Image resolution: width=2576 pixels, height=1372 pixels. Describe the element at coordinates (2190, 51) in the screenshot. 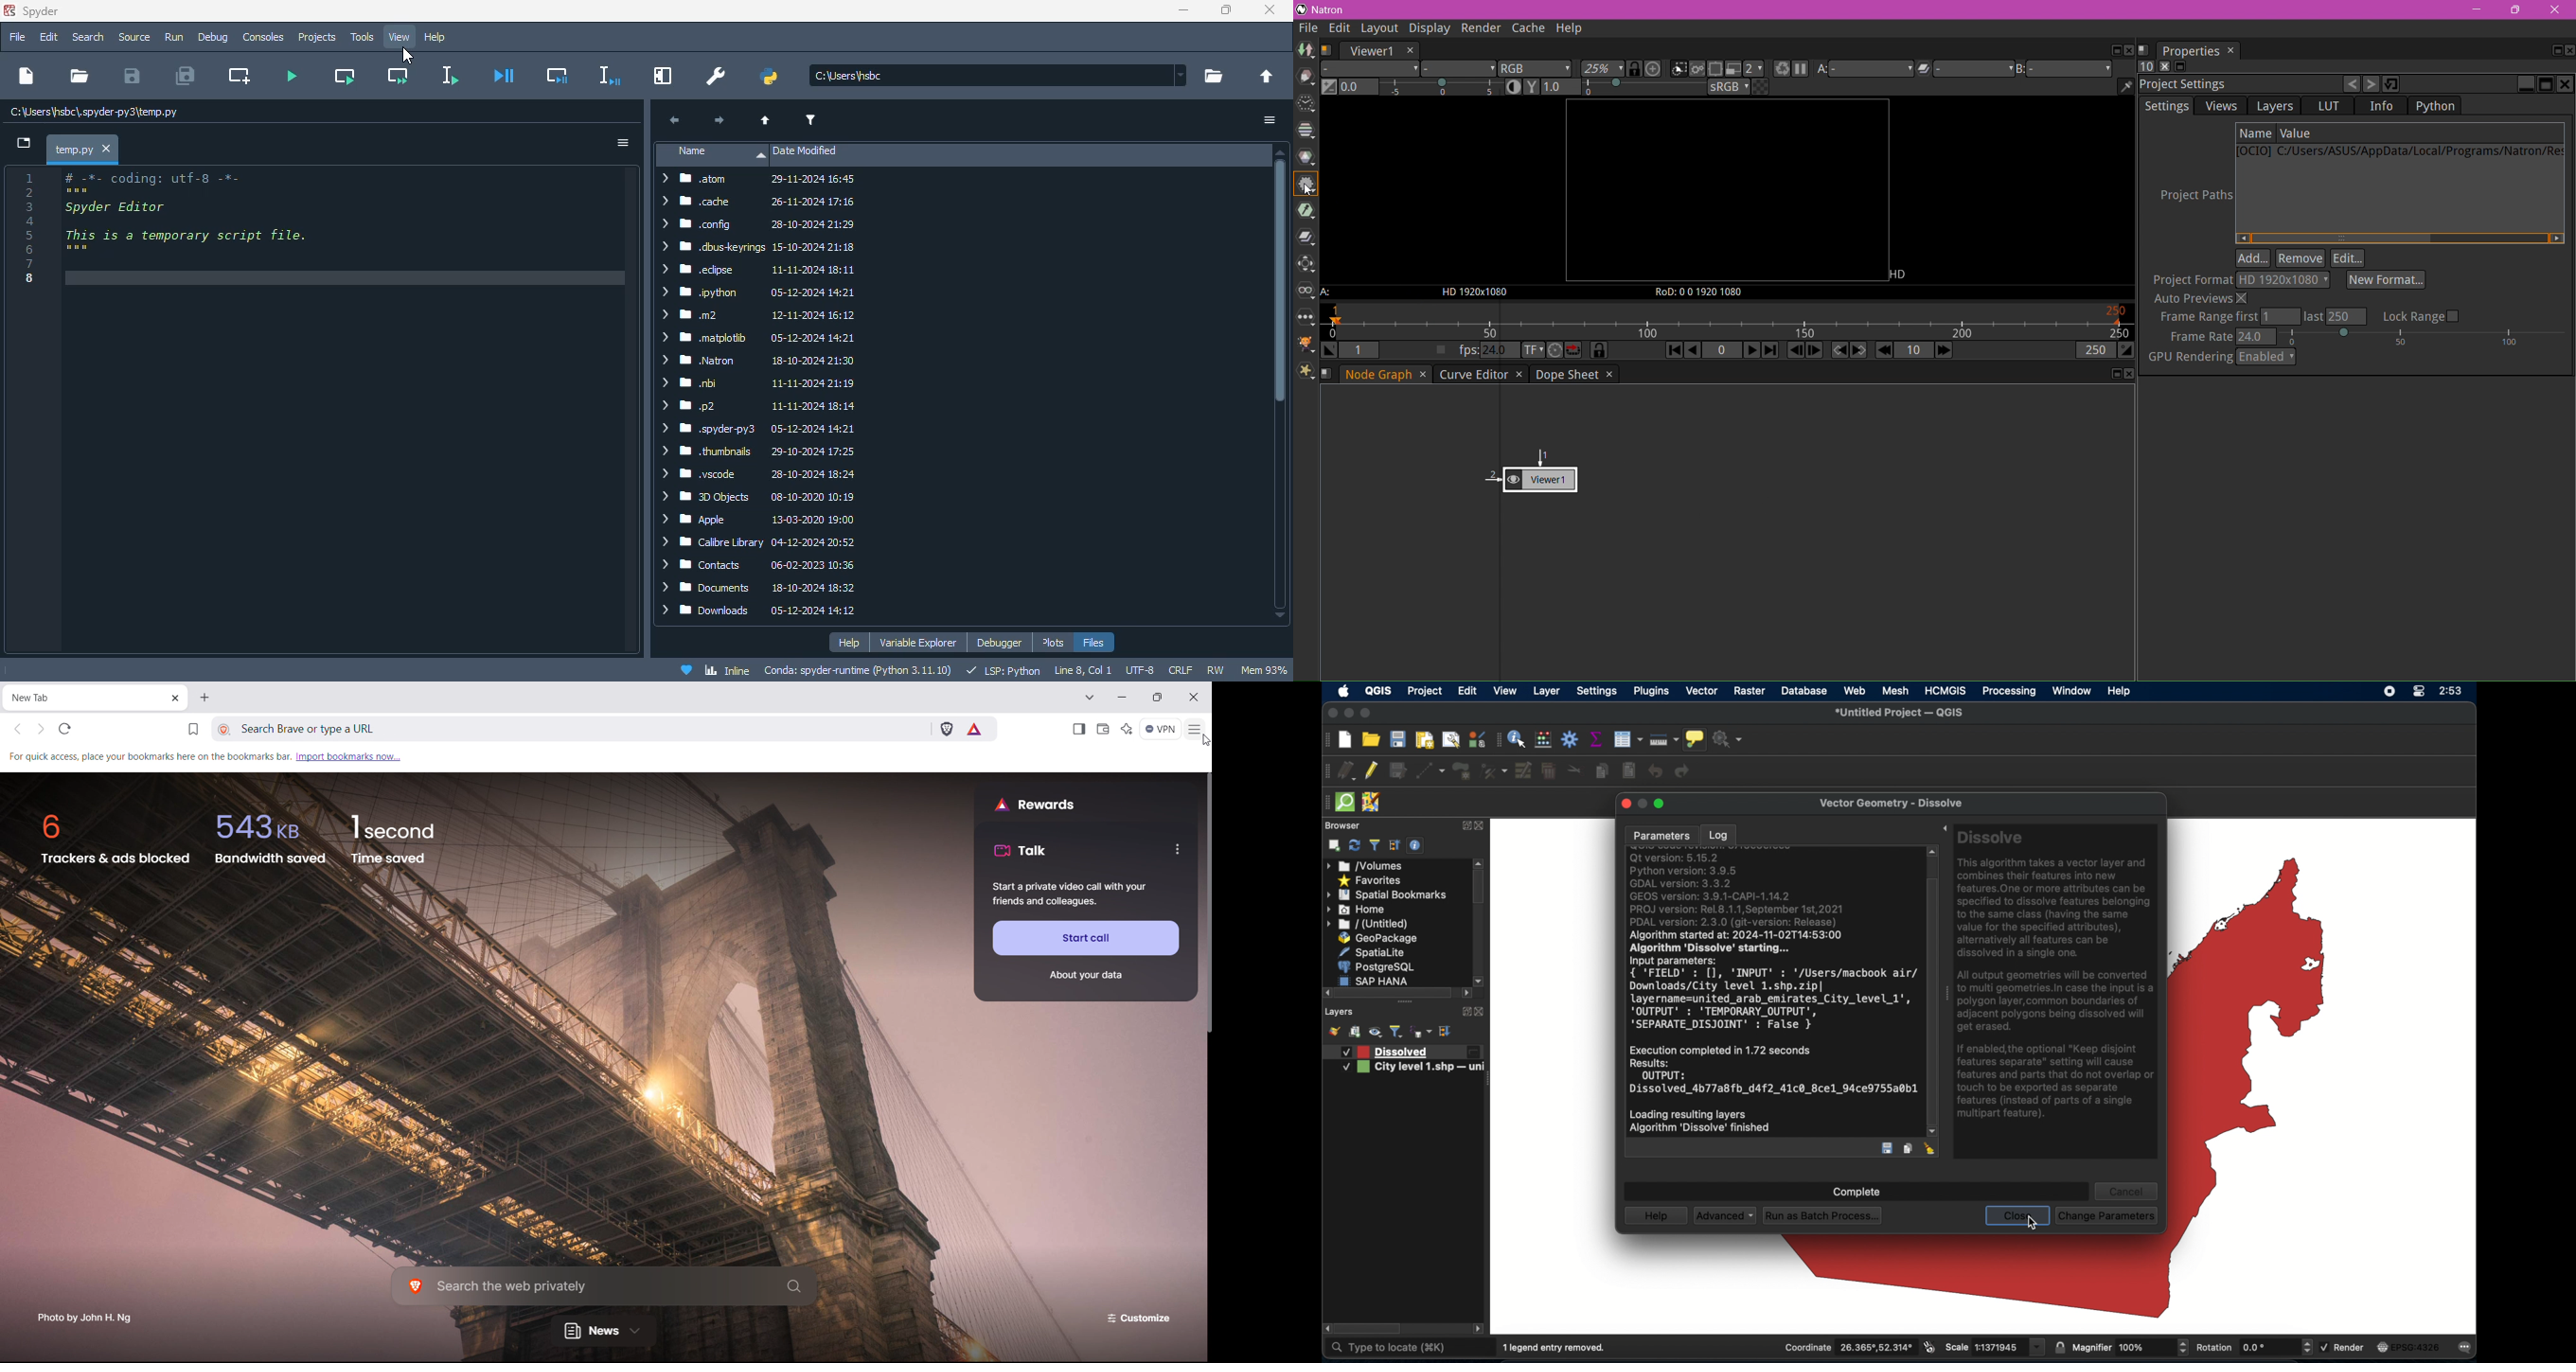

I see `Properties` at that location.